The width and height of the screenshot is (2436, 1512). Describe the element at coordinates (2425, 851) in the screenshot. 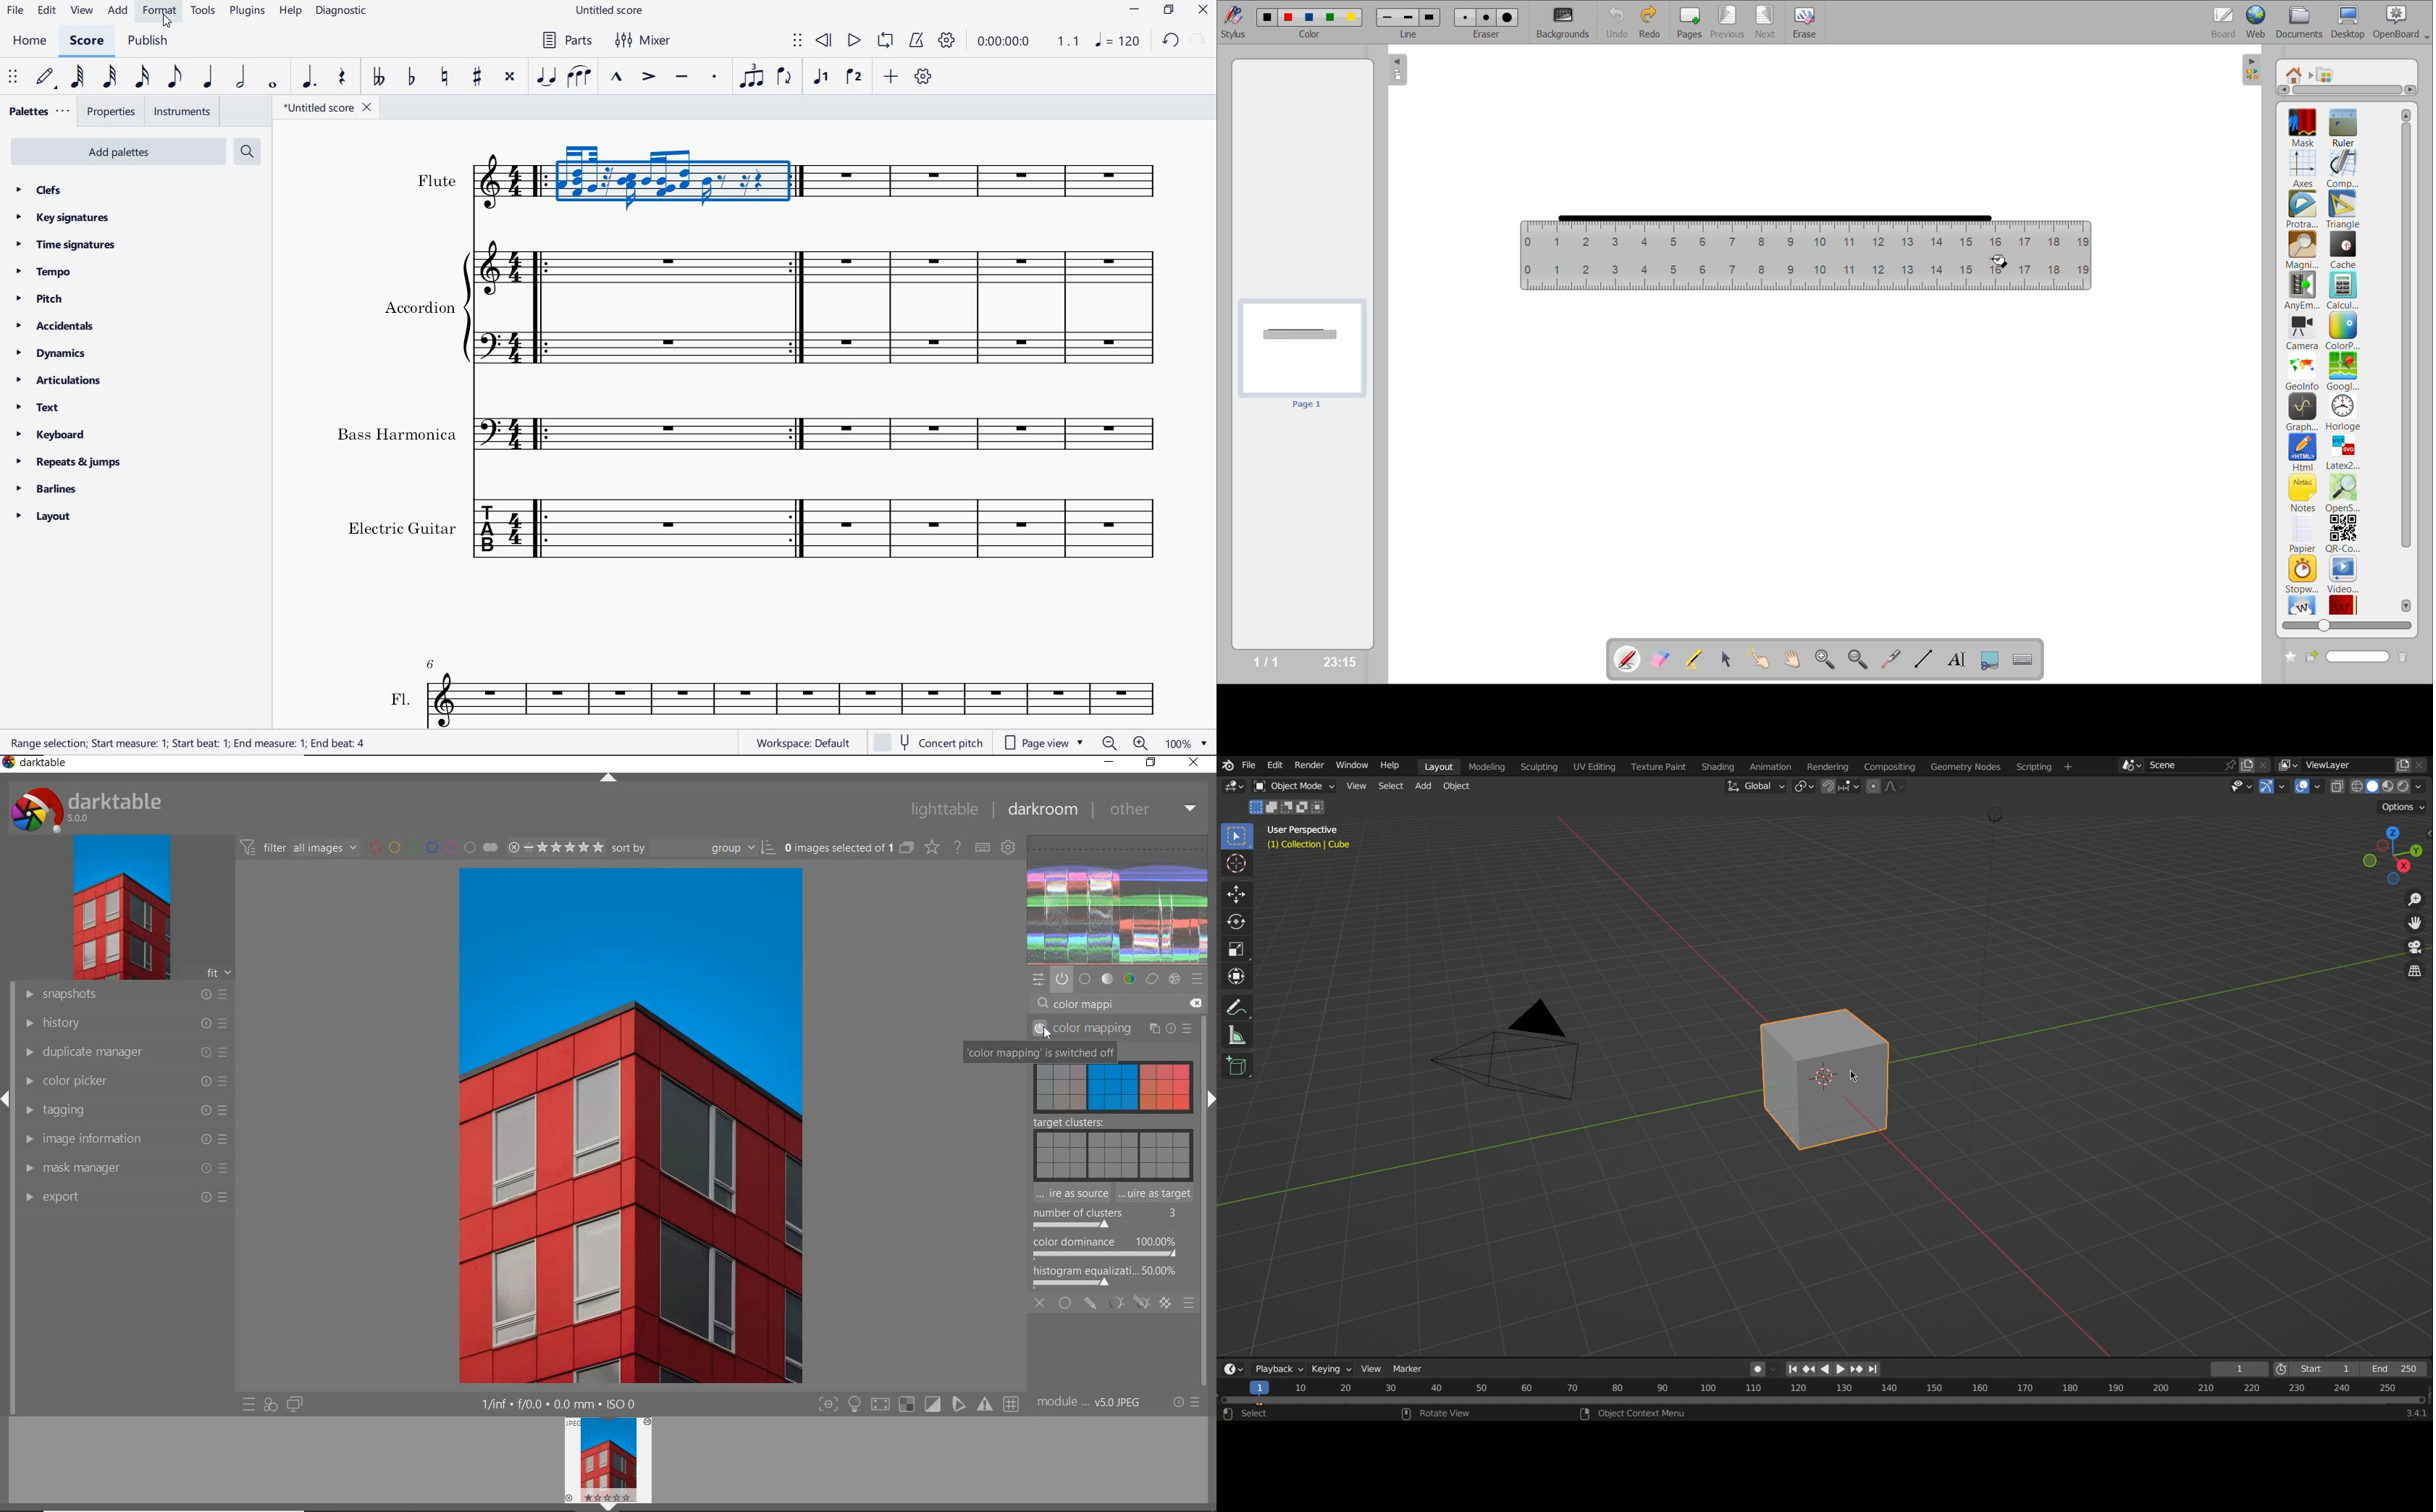

I see `open/close side bar` at that location.